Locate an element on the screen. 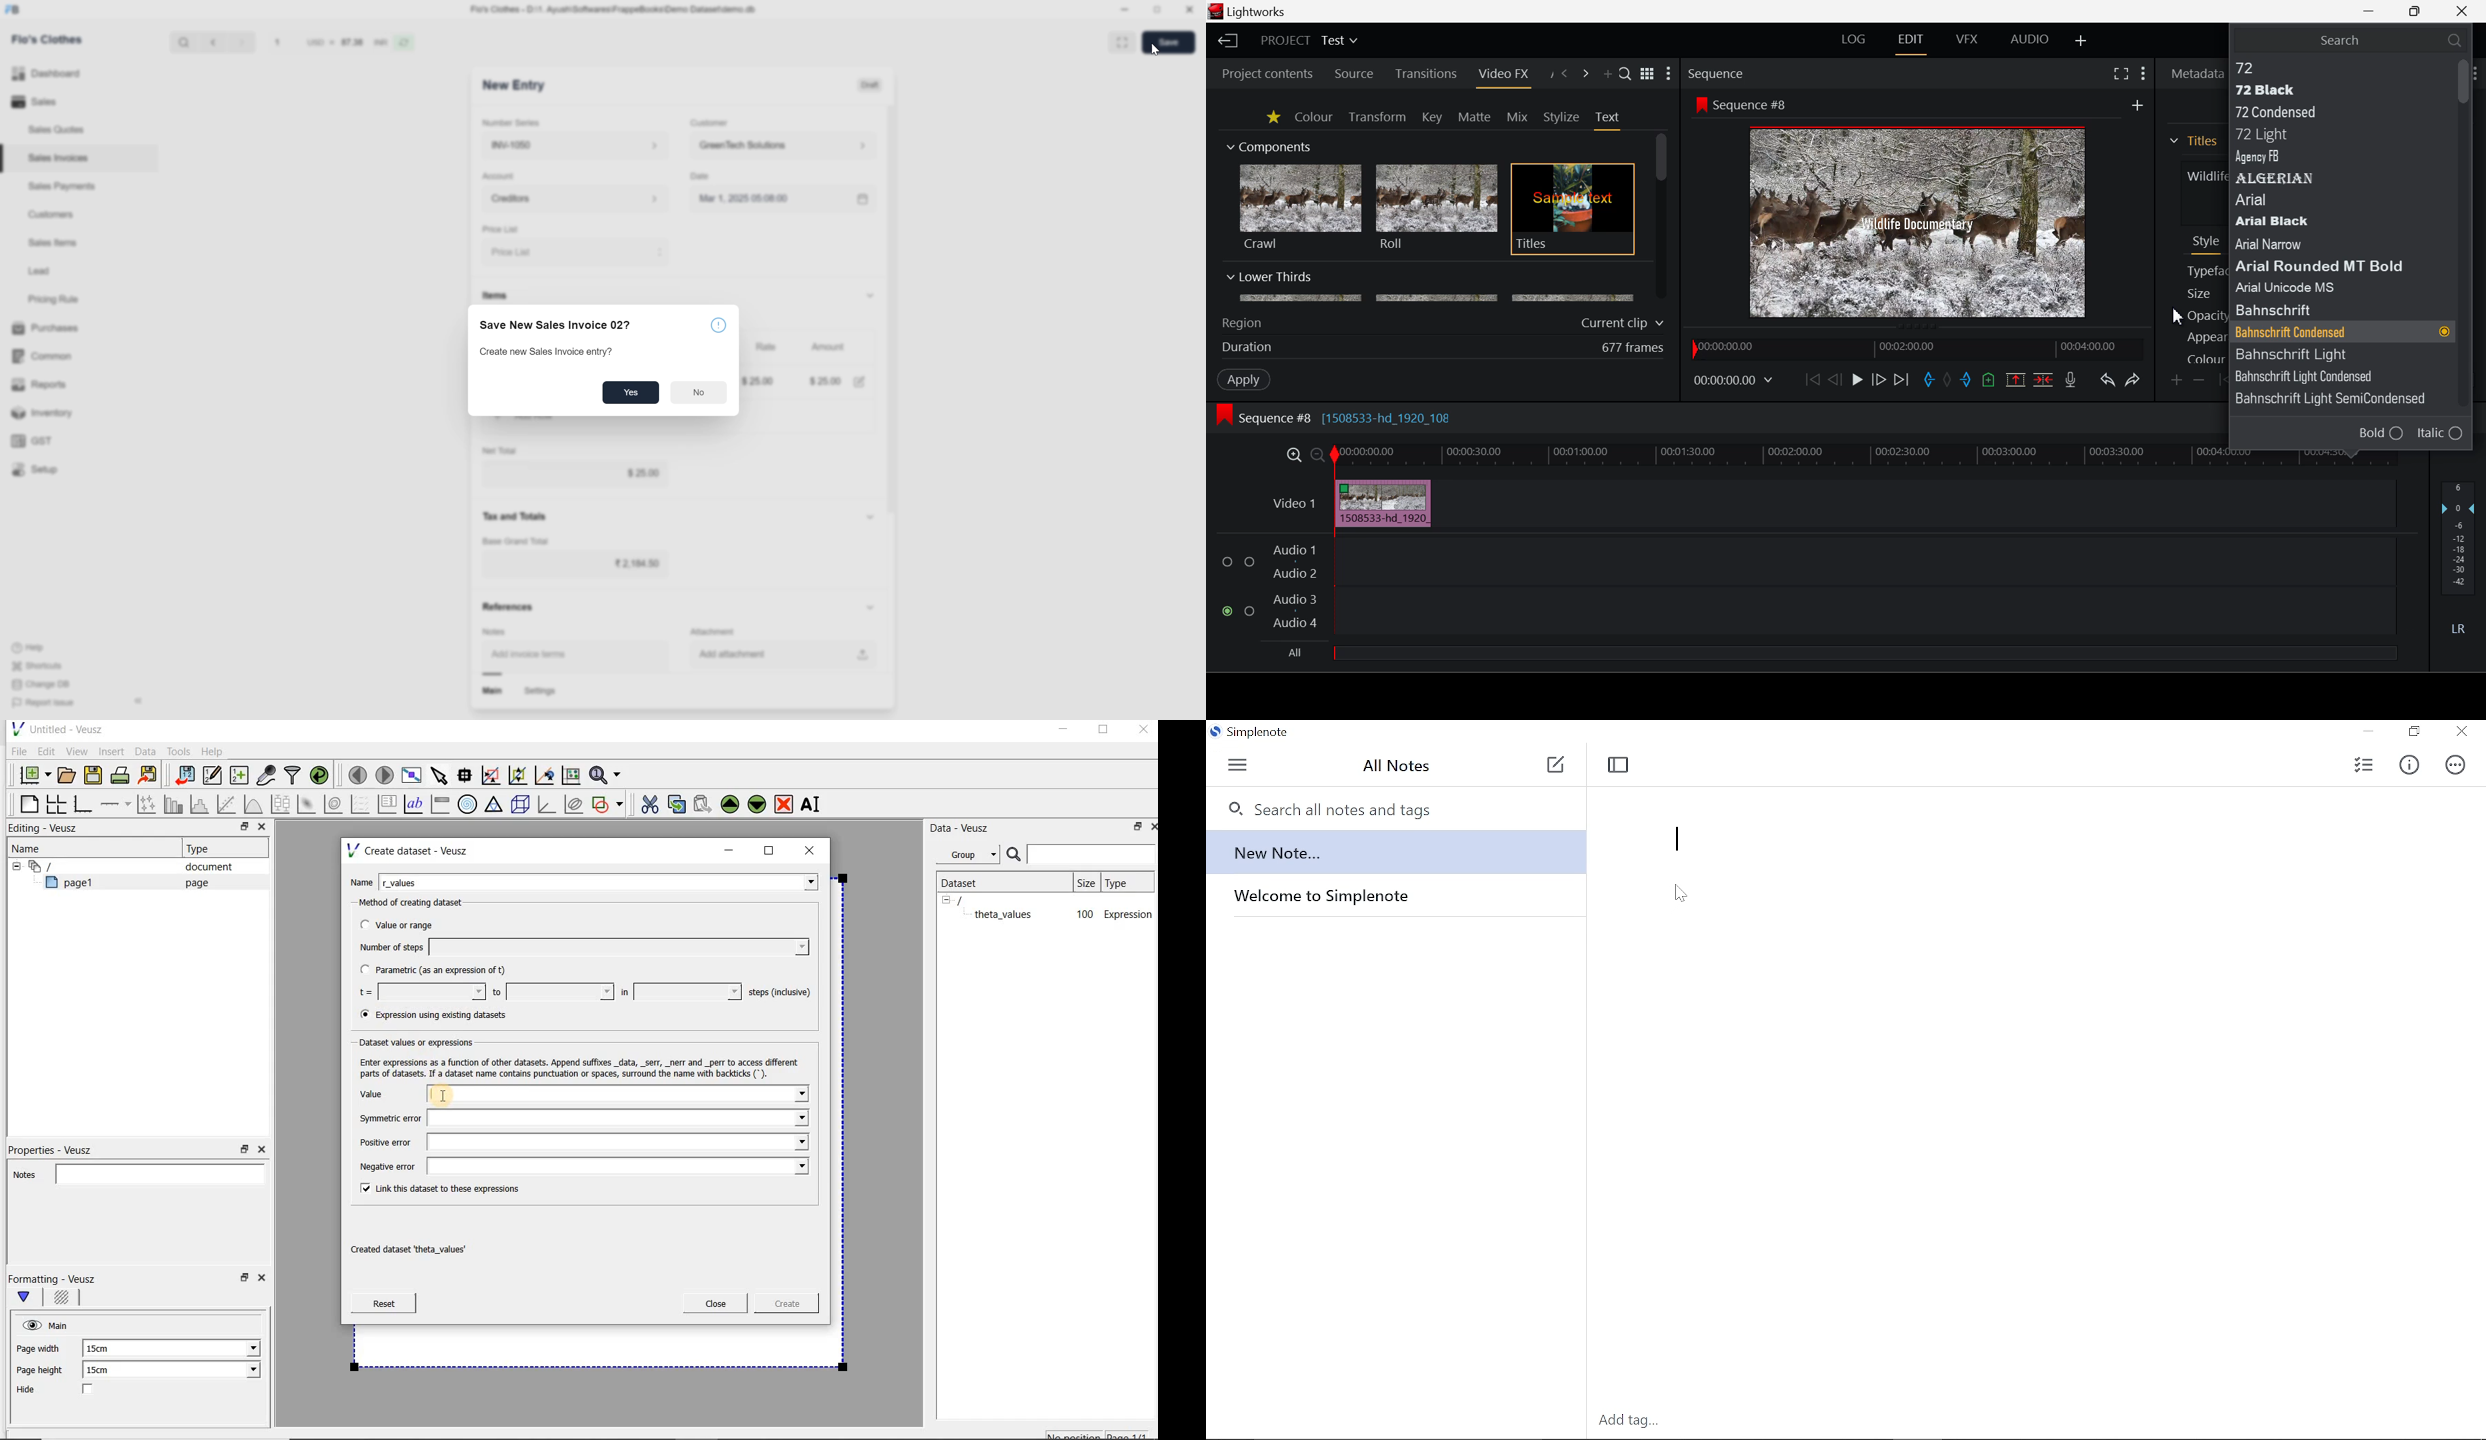  Page height dropdown is located at coordinates (244, 1371).